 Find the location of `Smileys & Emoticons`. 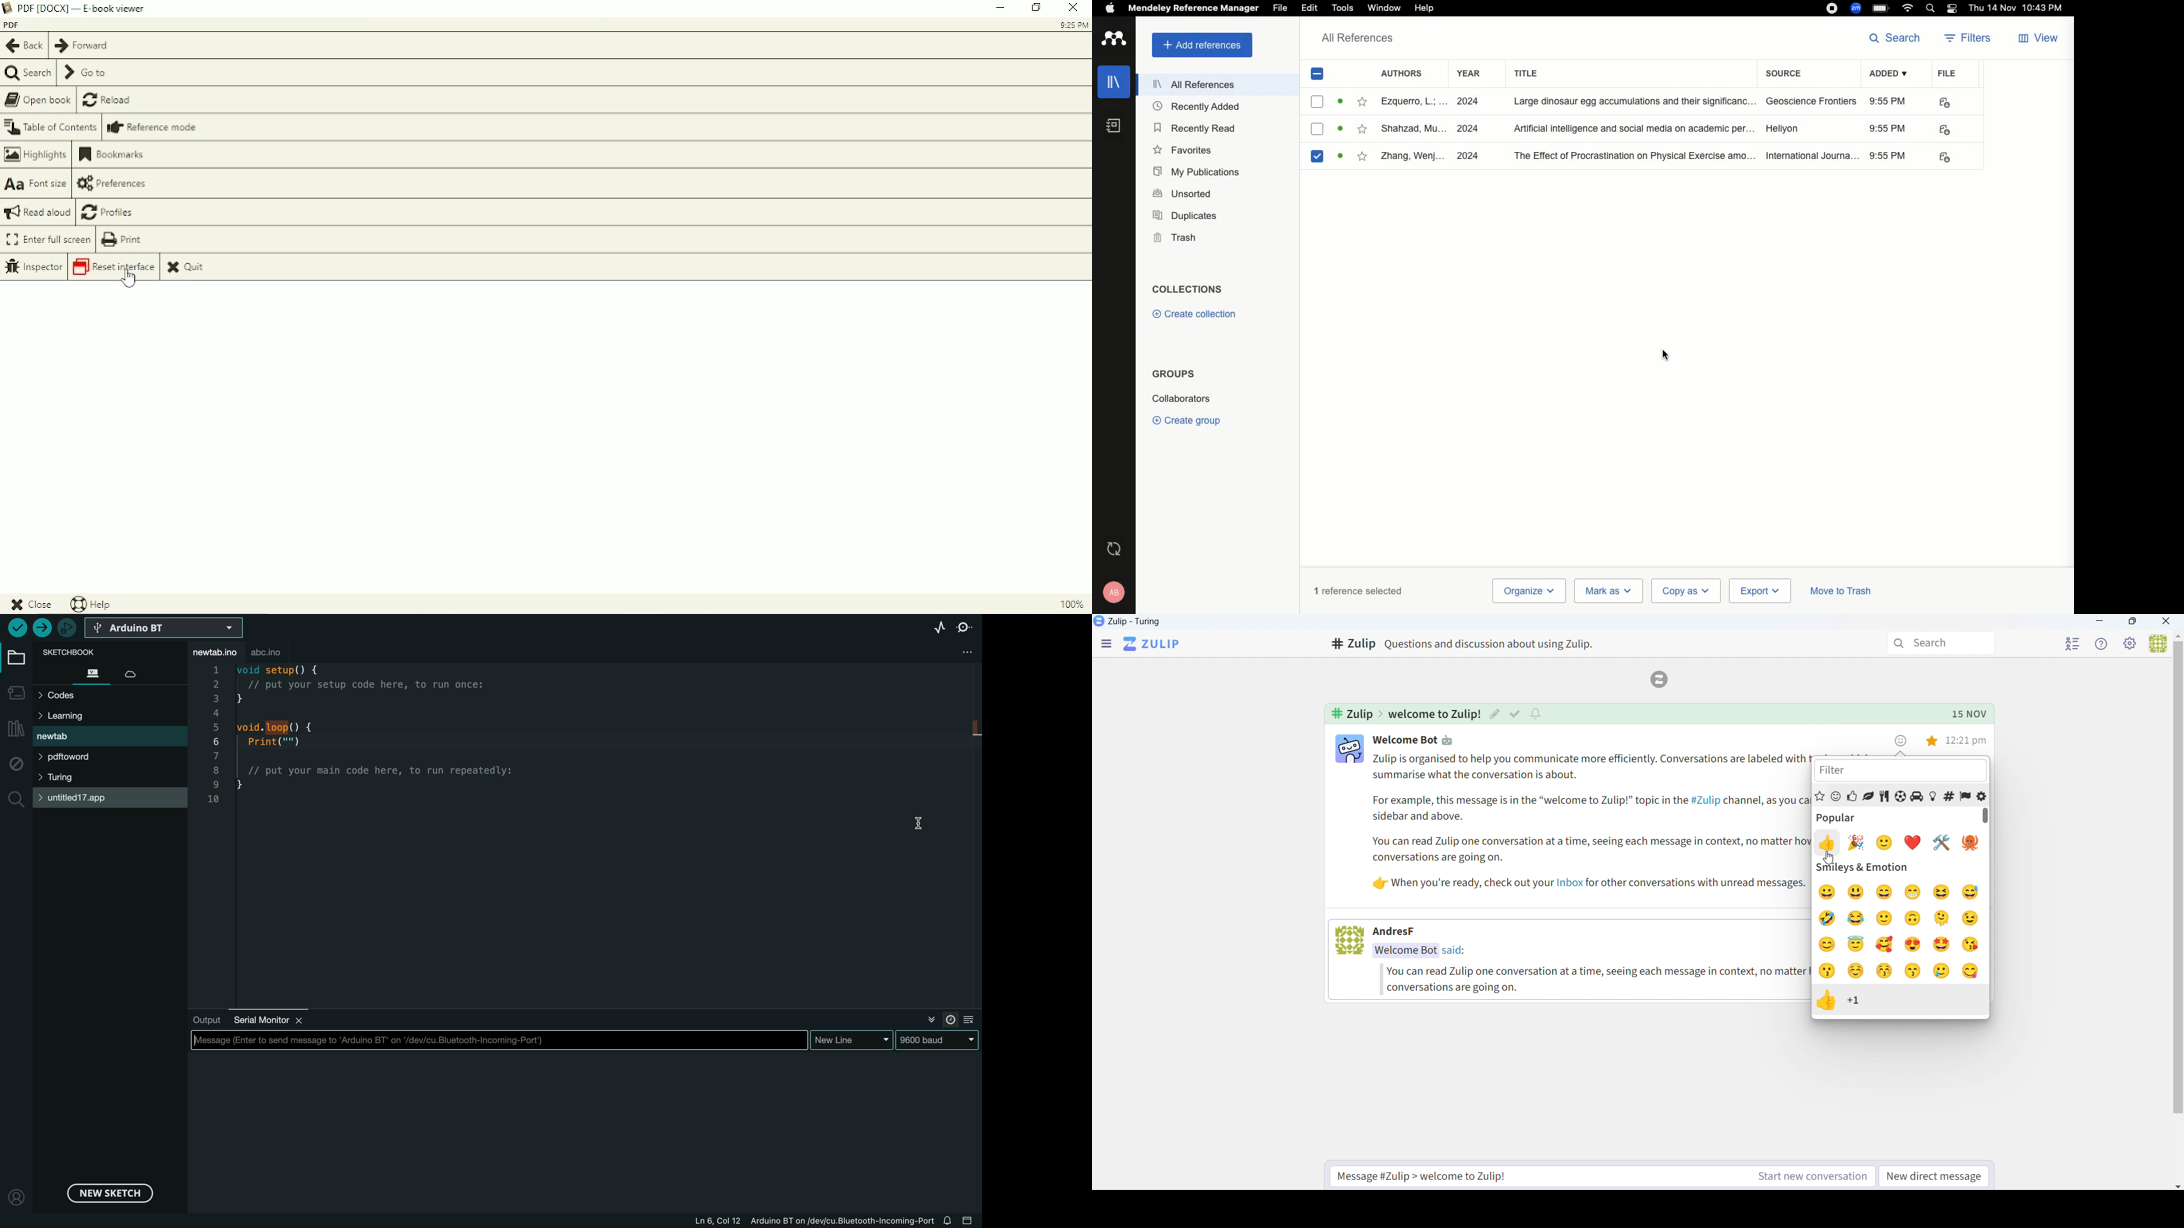

Smileys & Emoticons is located at coordinates (1901, 869).